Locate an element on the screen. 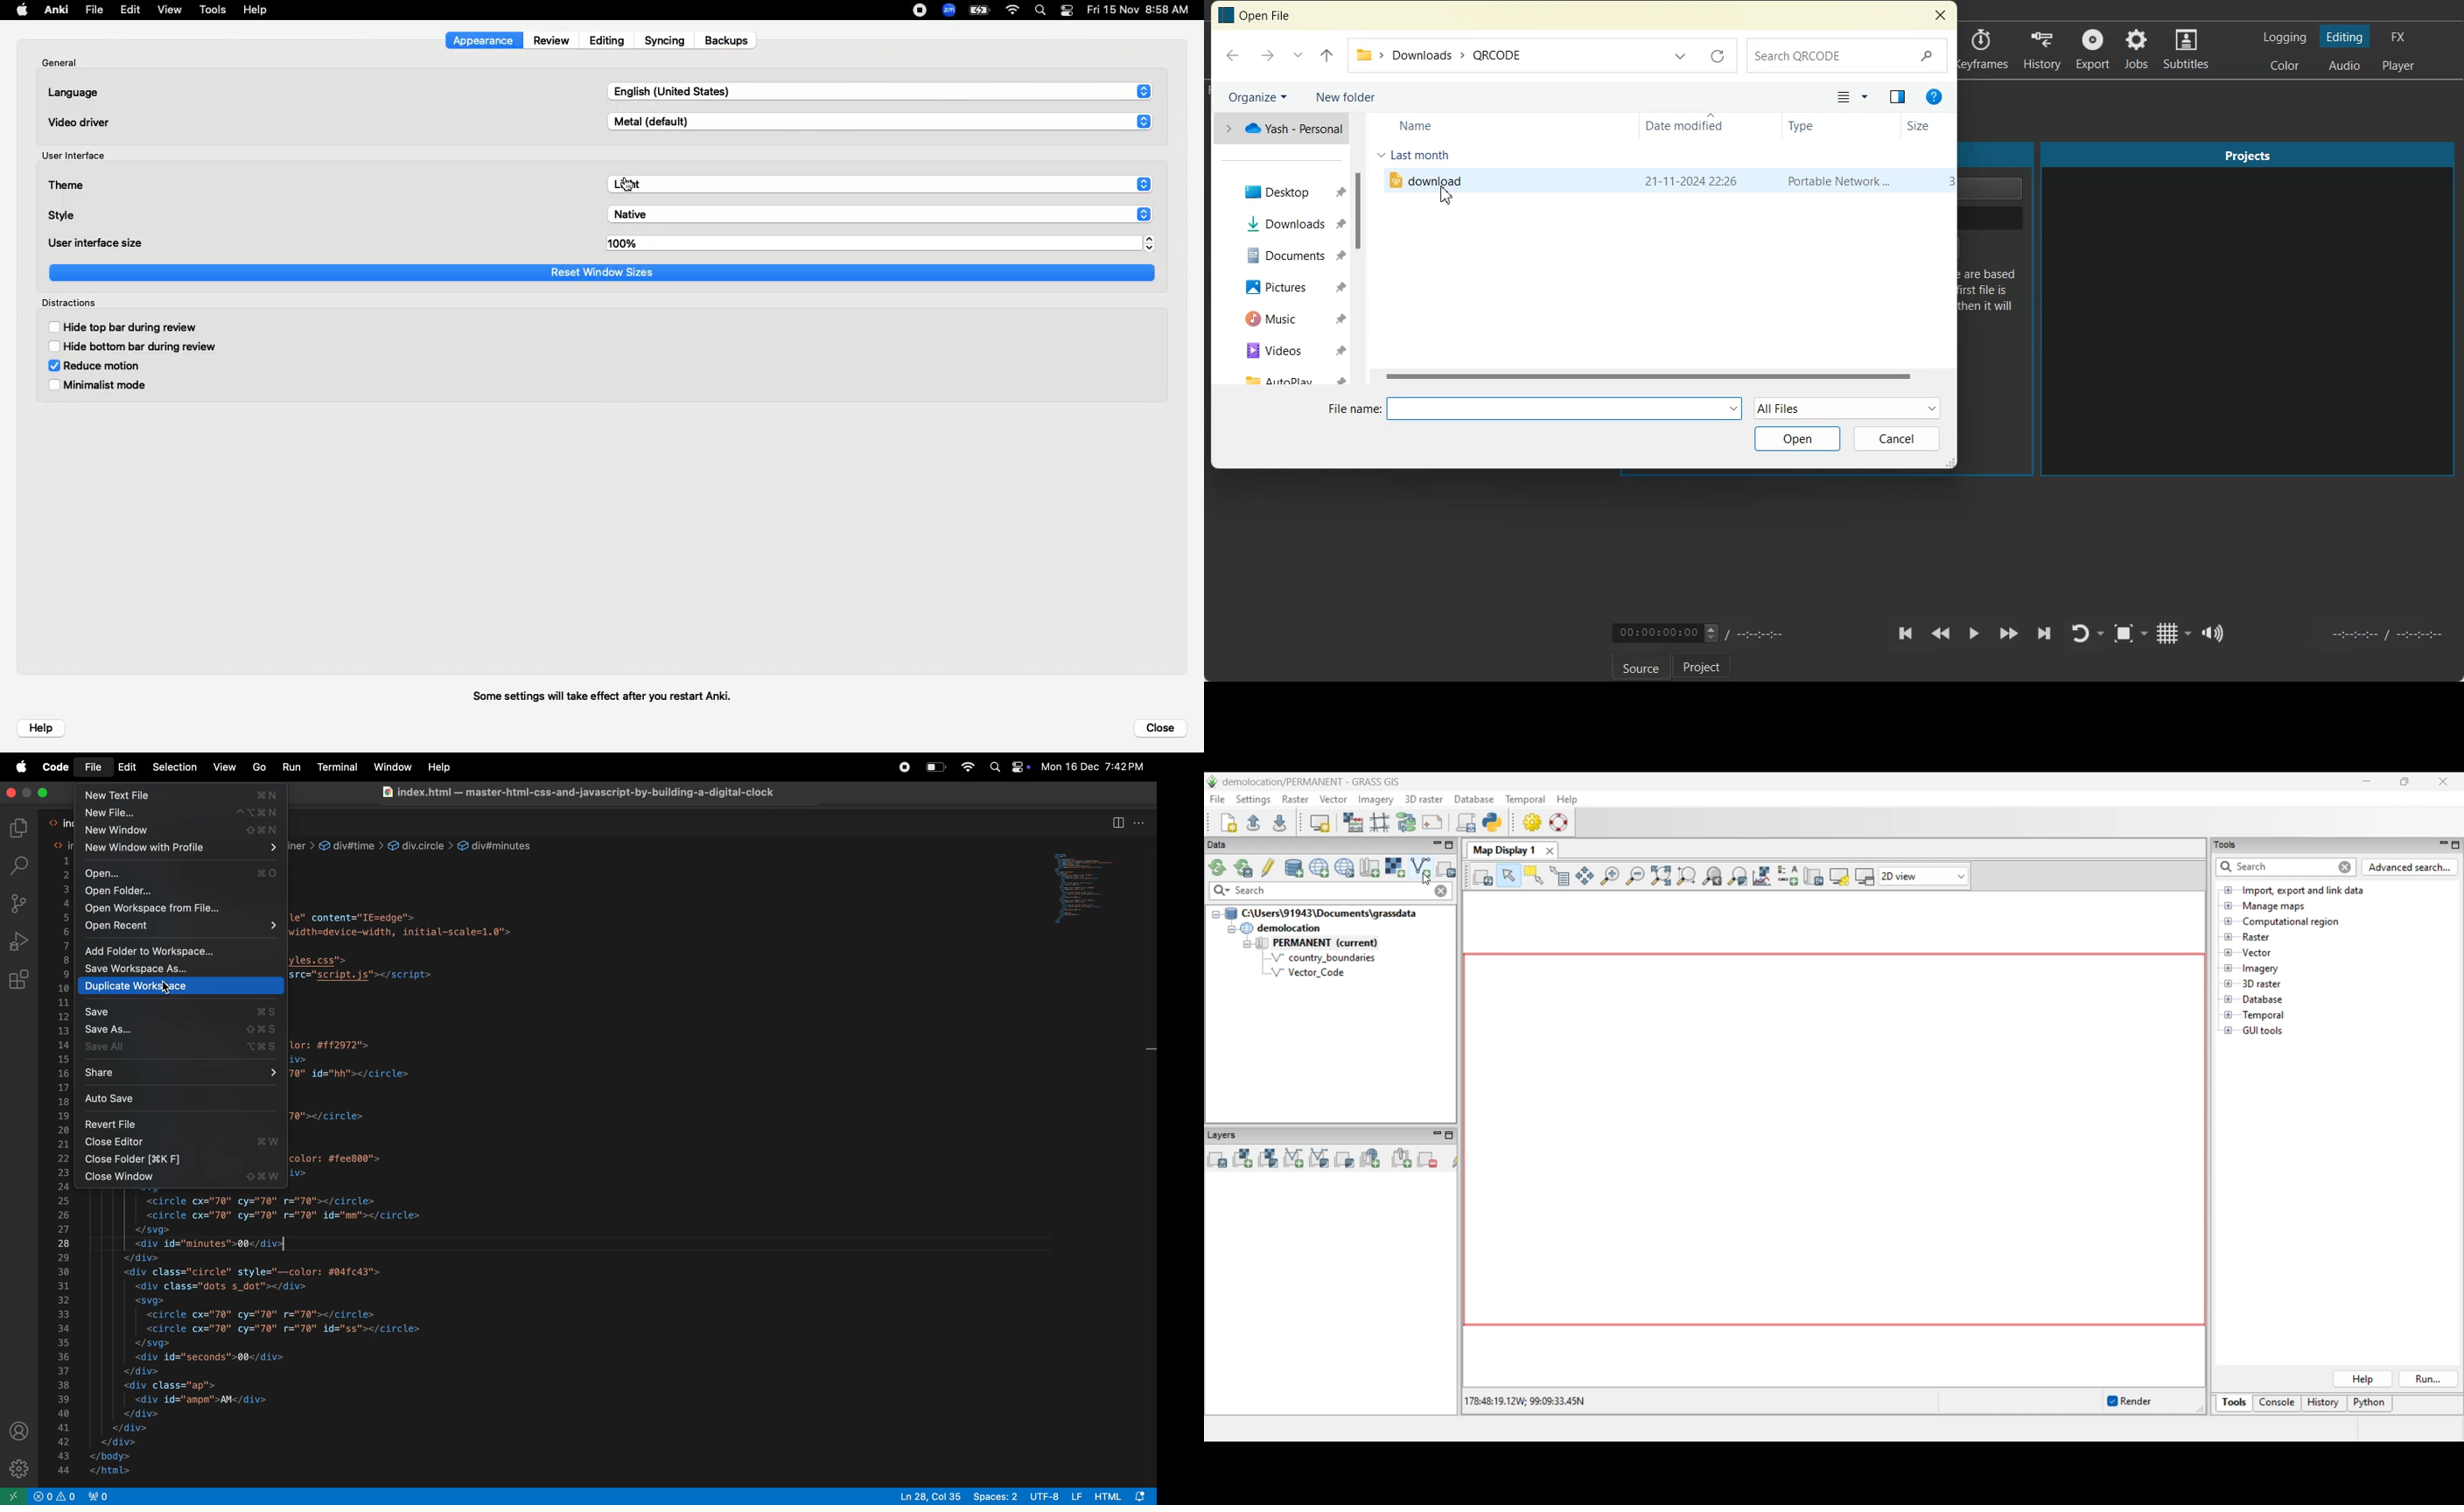 Image resolution: width=2464 pixels, height=1512 pixels. Size is located at coordinates (1925, 127).